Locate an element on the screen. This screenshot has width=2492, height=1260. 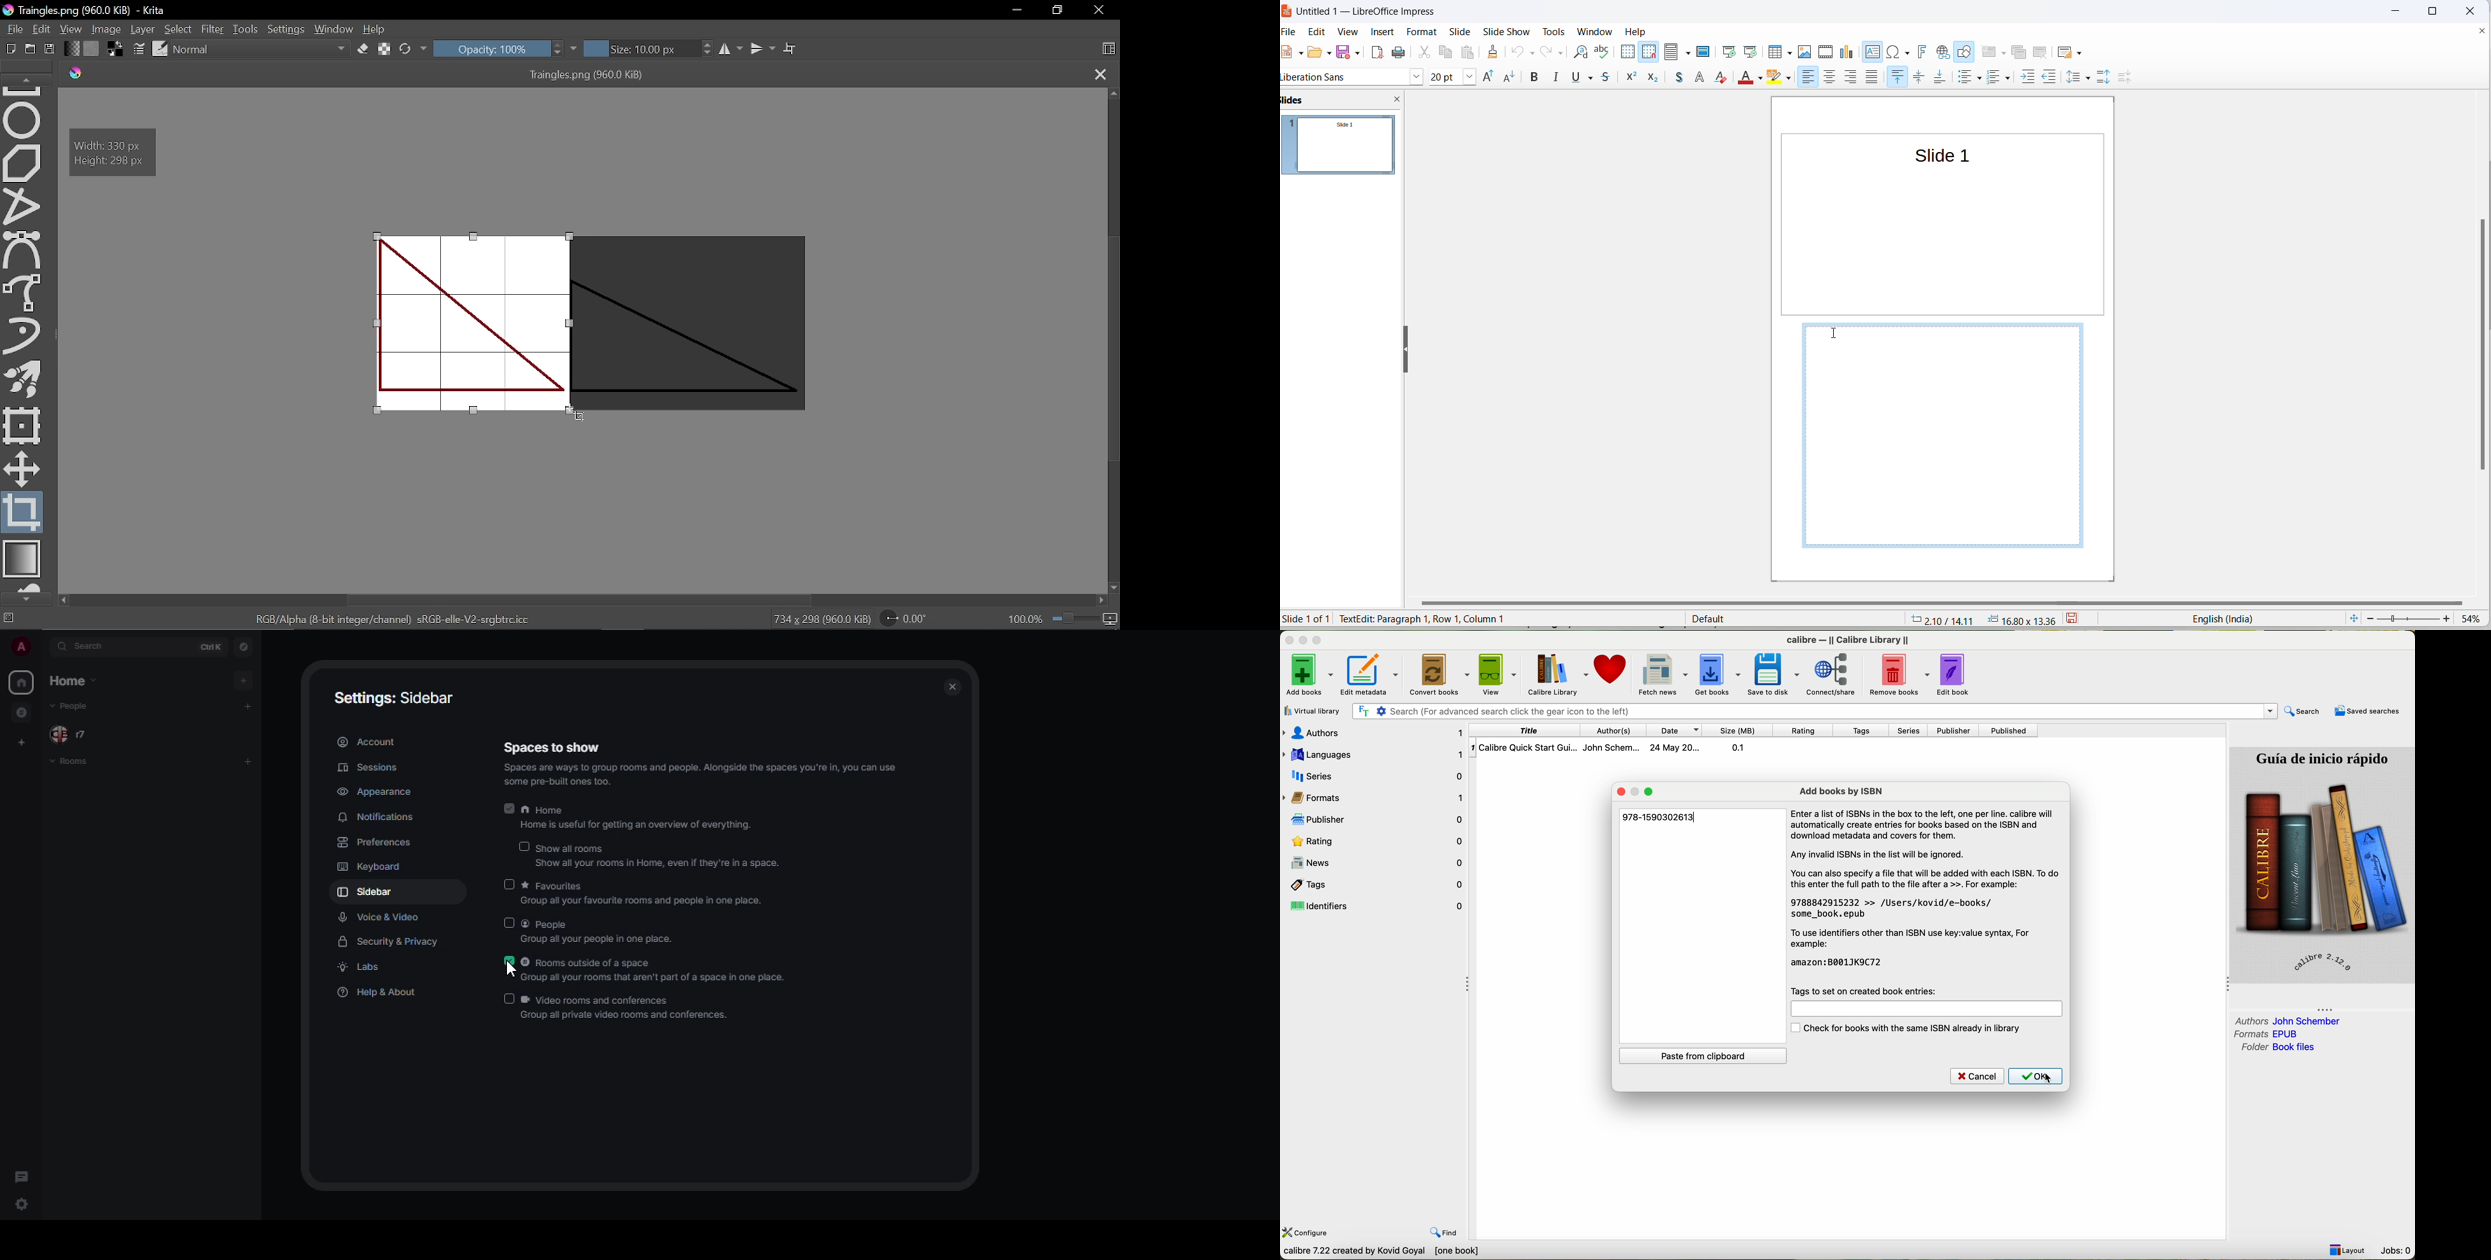
view is located at coordinates (1349, 33).